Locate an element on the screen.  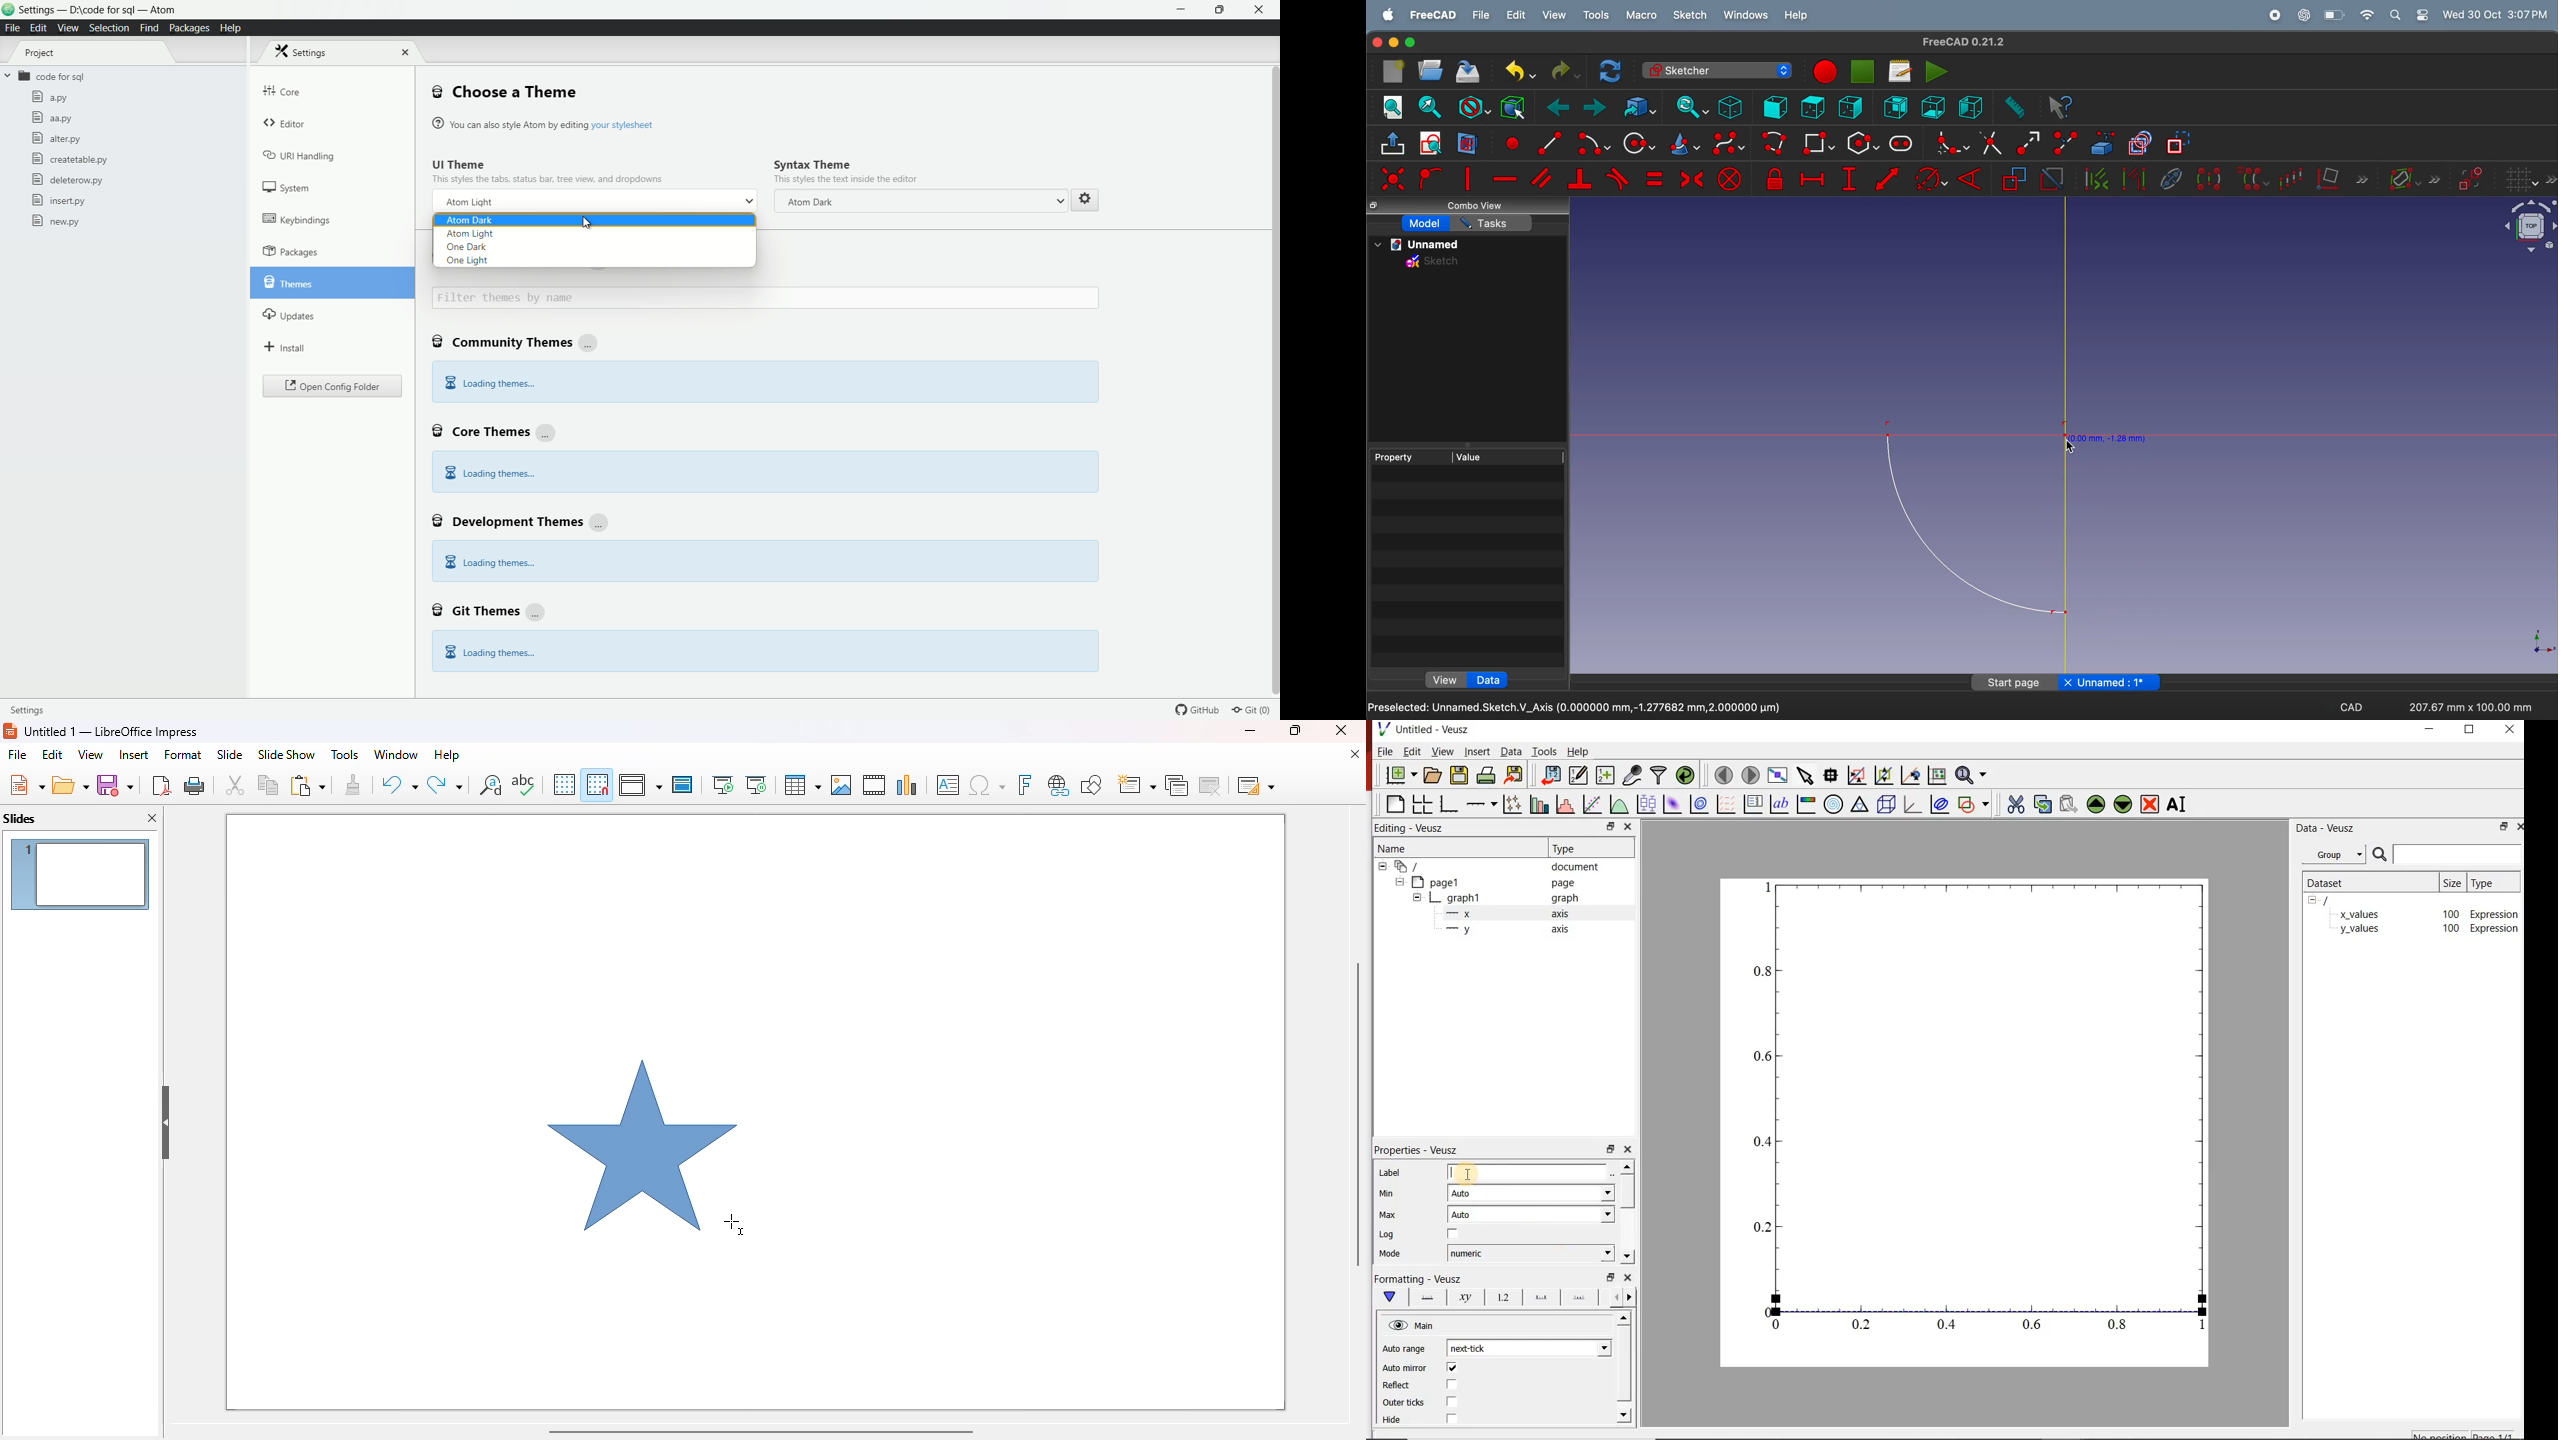
close pane is located at coordinates (154, 819).